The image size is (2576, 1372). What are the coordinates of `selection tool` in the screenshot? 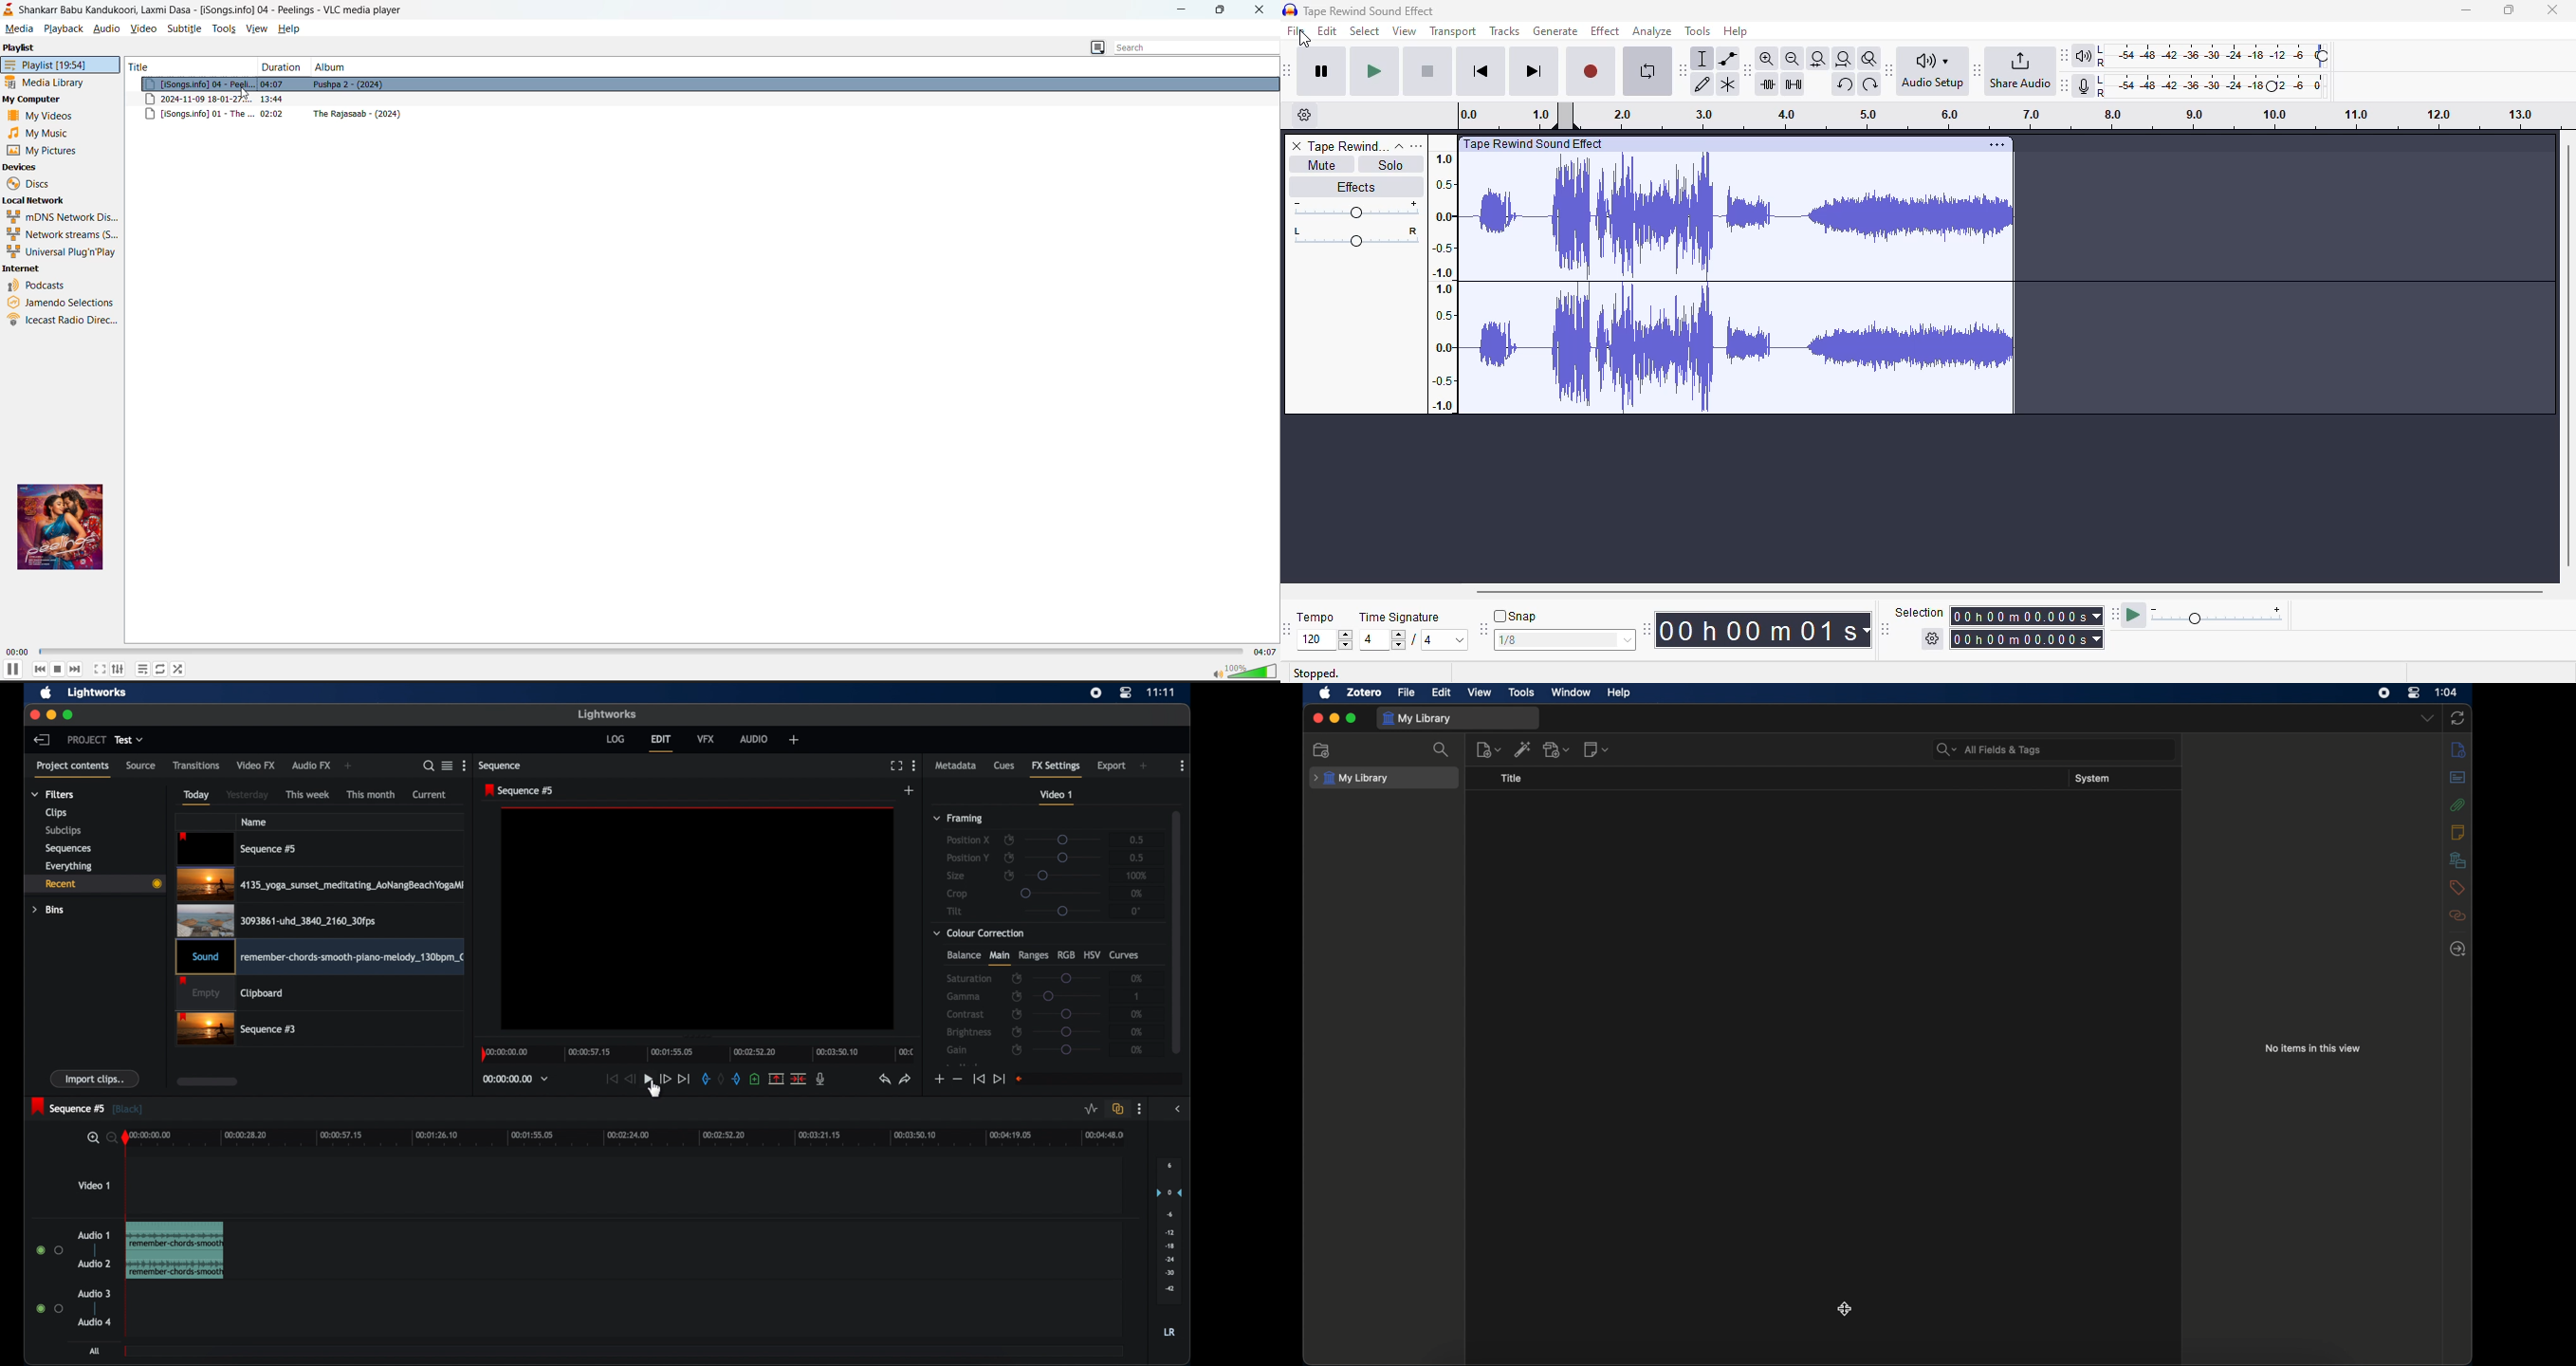 It's located at (1702, 58).